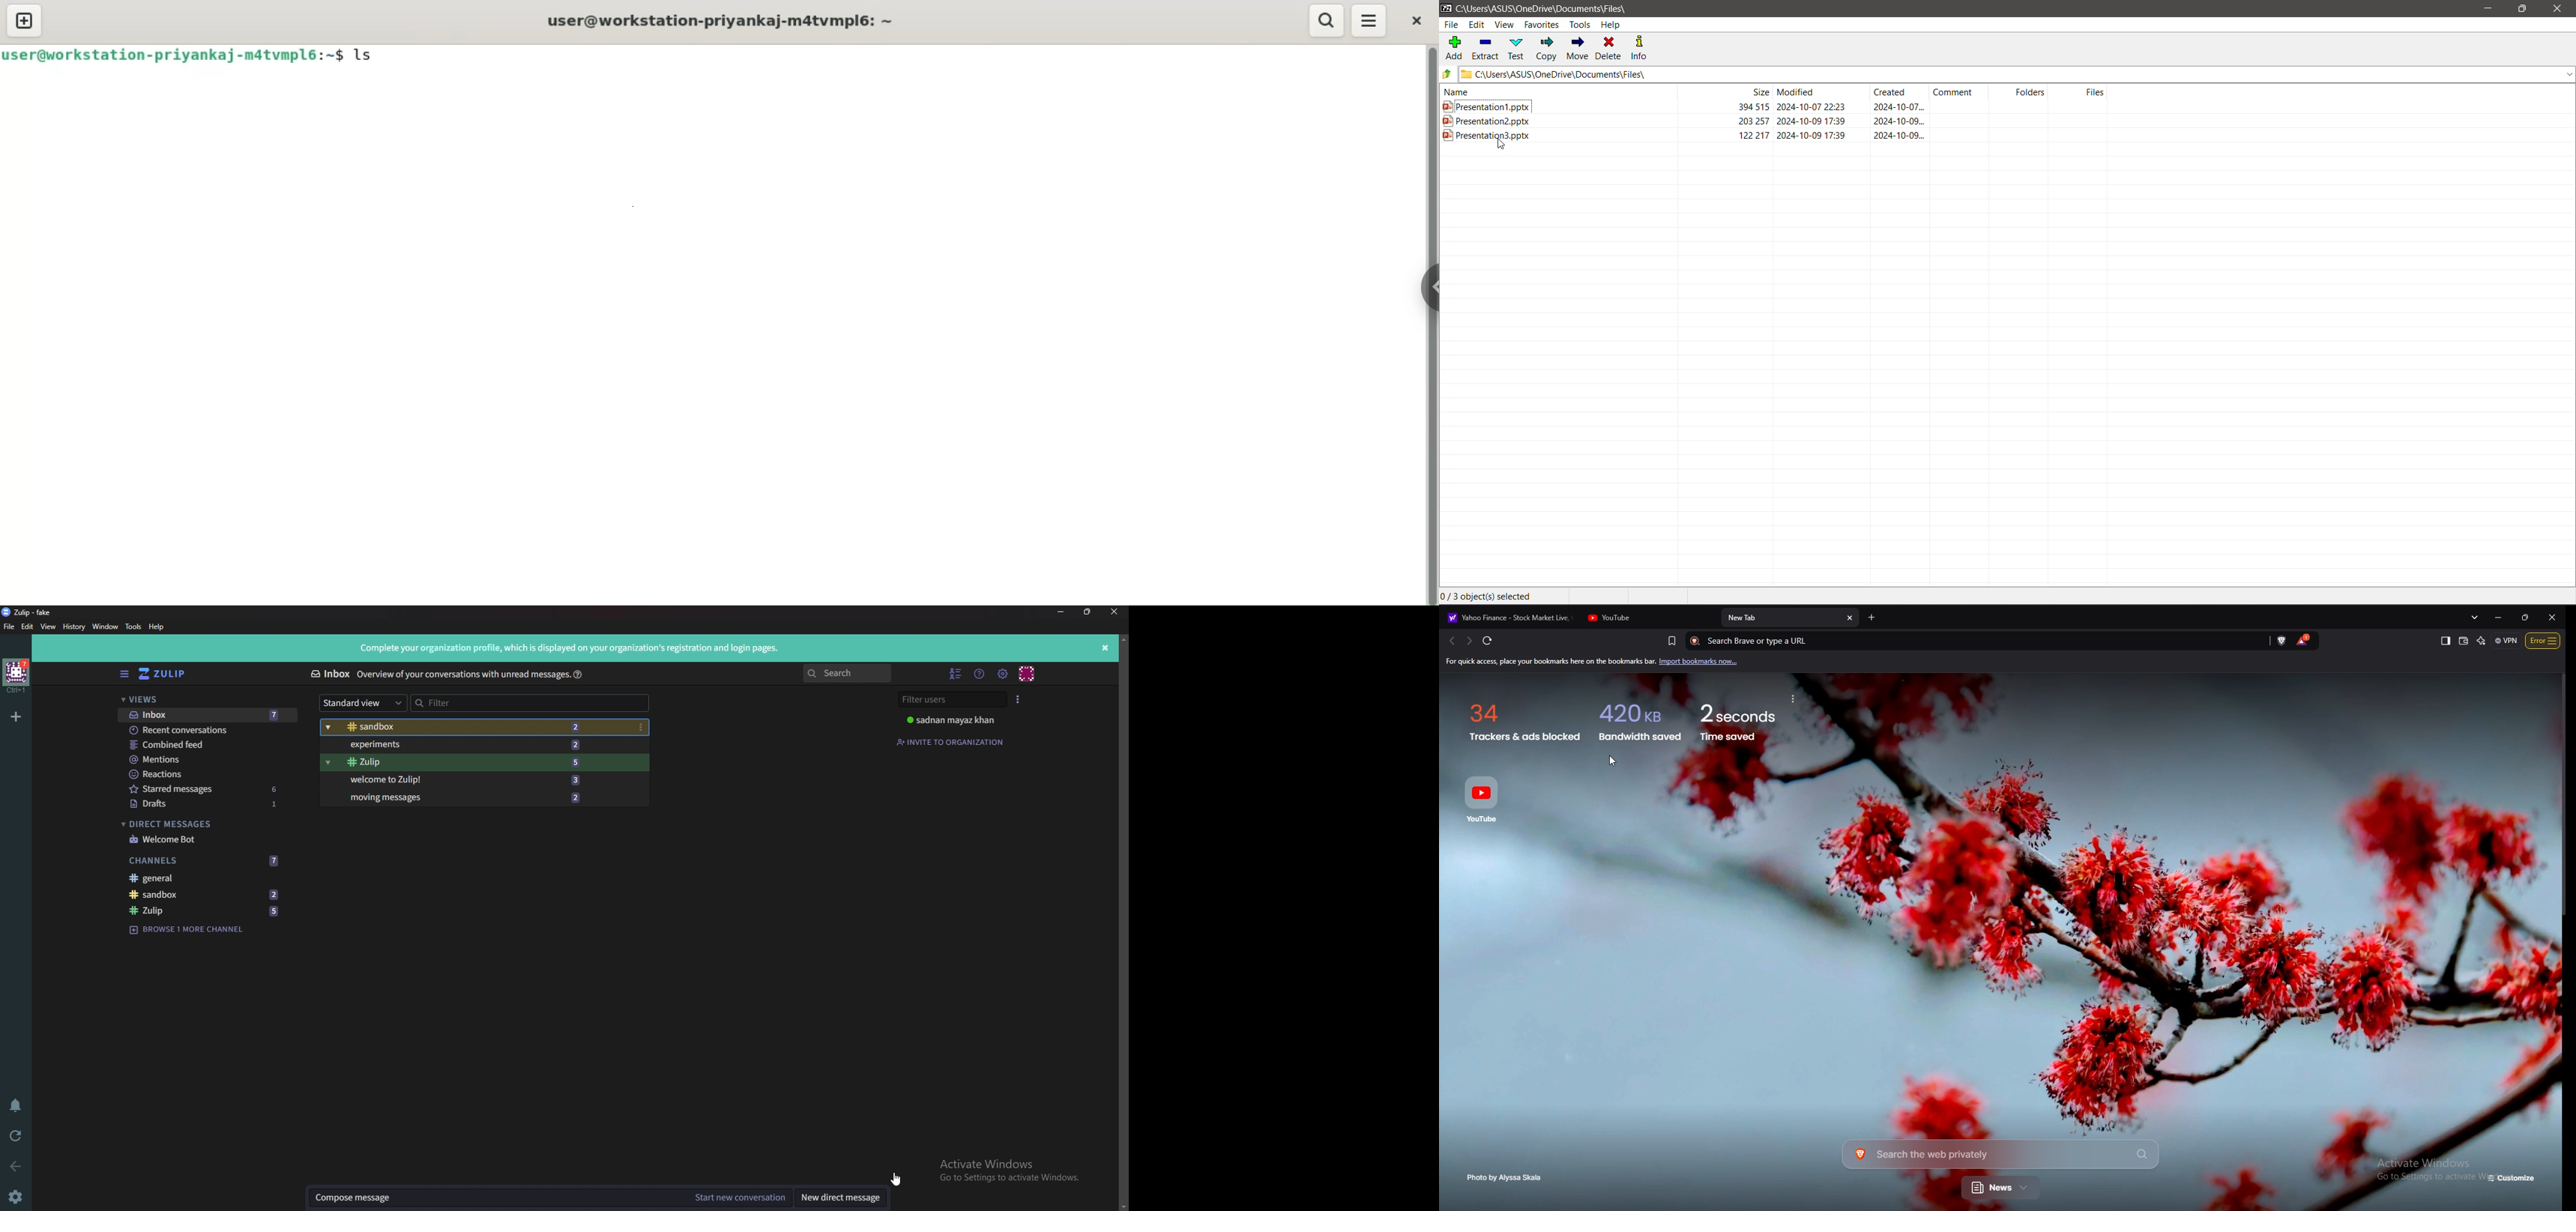 Image resolution: width=2576 pixels, height=1232 pixels. Describe the element at coordinates (956, 673) in the screenshot. I see `Hide user list` at that location.